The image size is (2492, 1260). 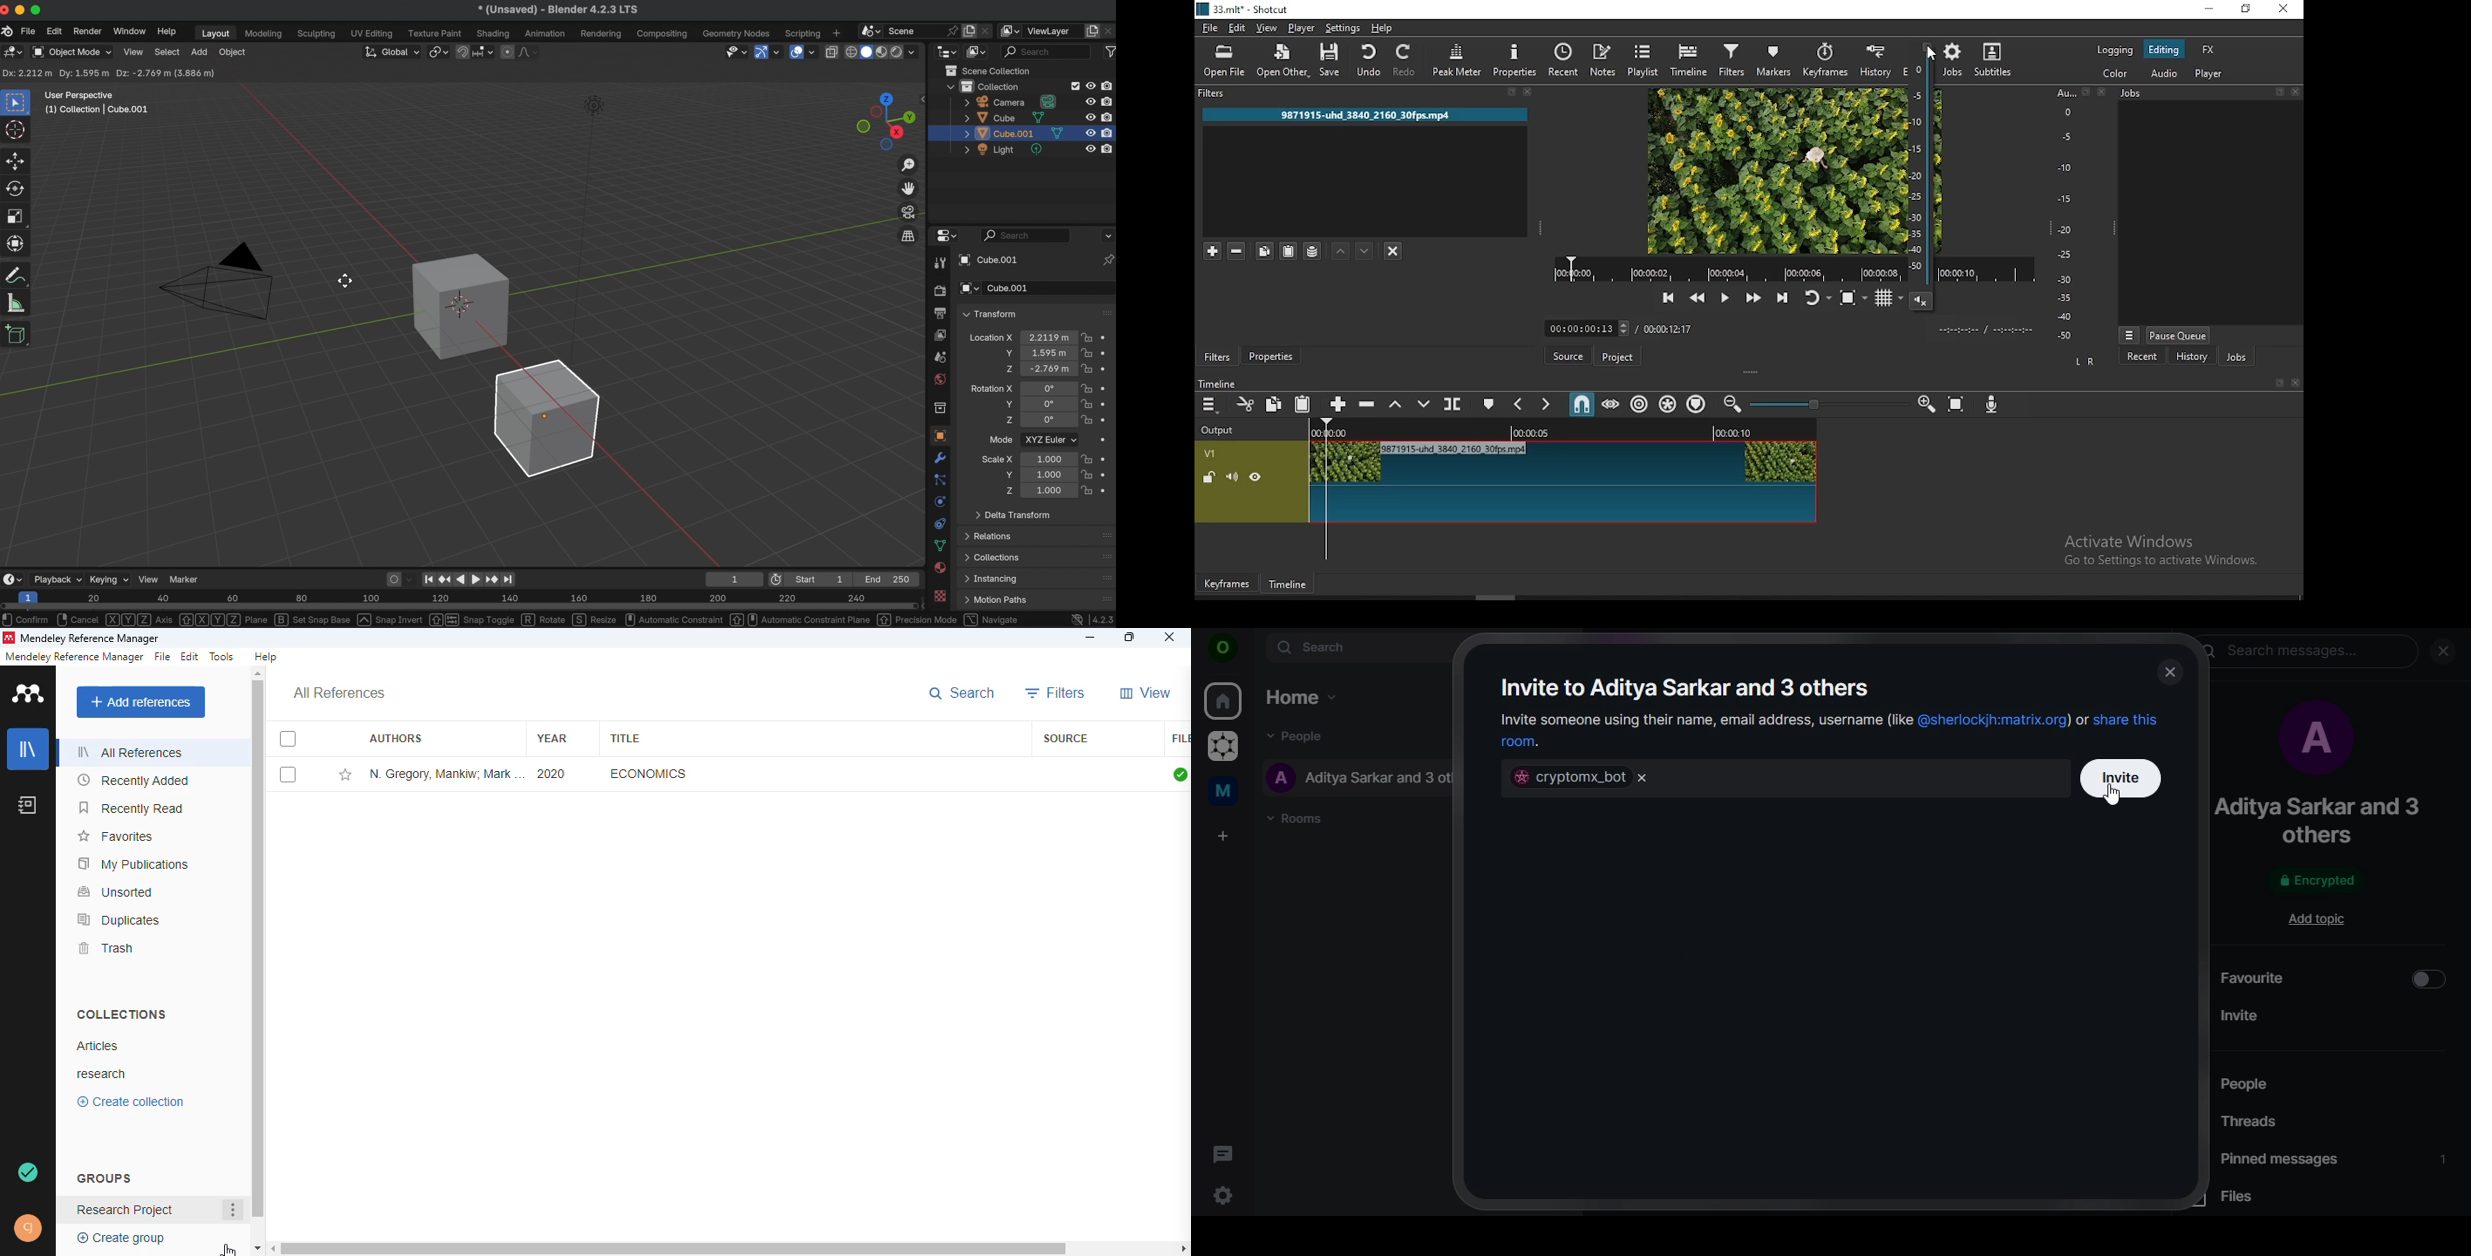 What do you see at coordinates (1919, 182) in the screenshot?
I see `video volume control` at bounding box center [1919, 182].